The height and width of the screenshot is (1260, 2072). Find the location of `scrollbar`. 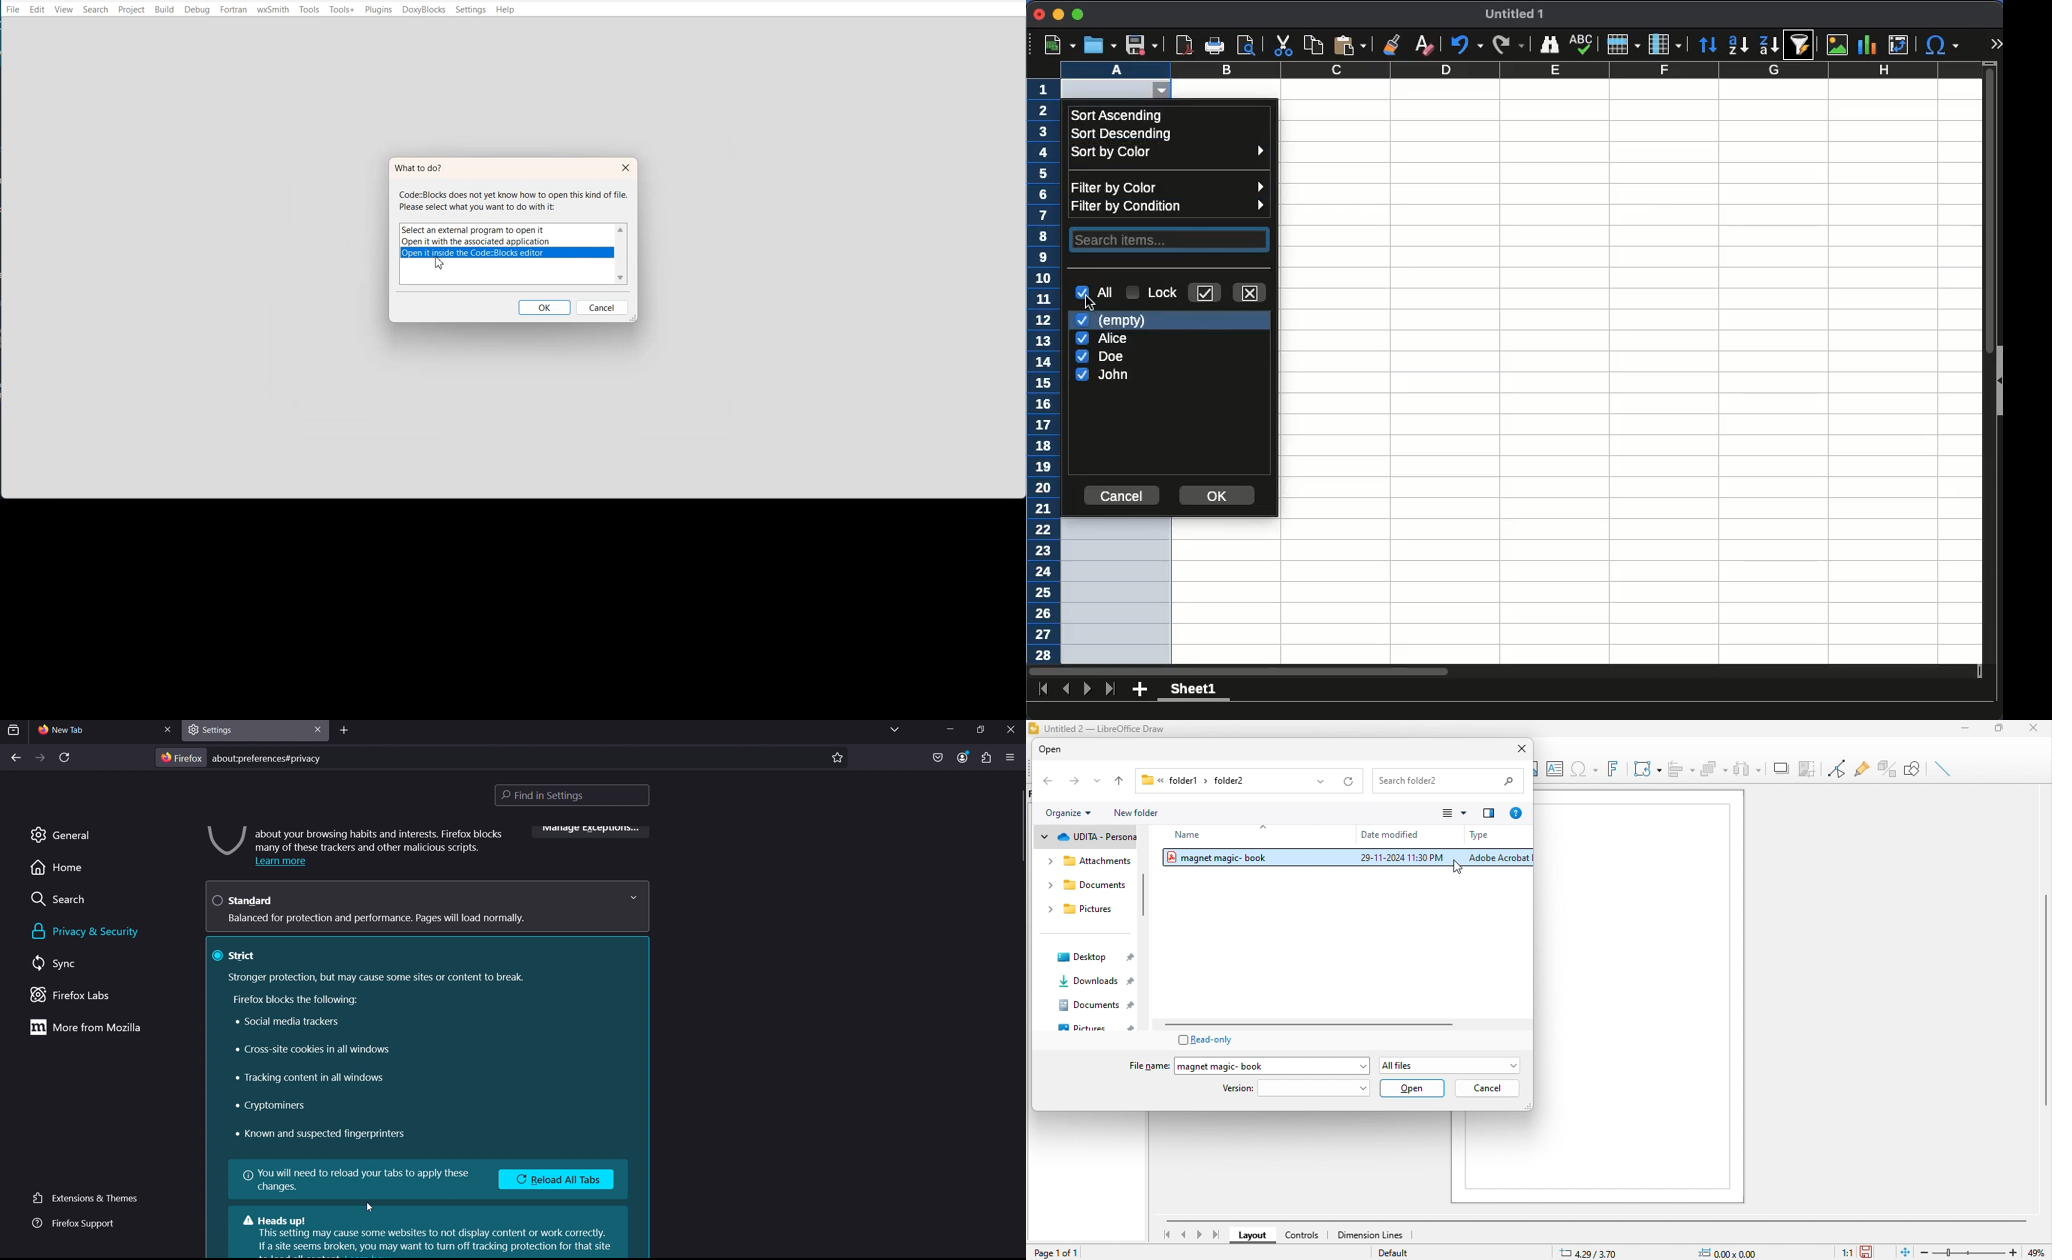

scrollbar is located at coordinates (1020, 814).